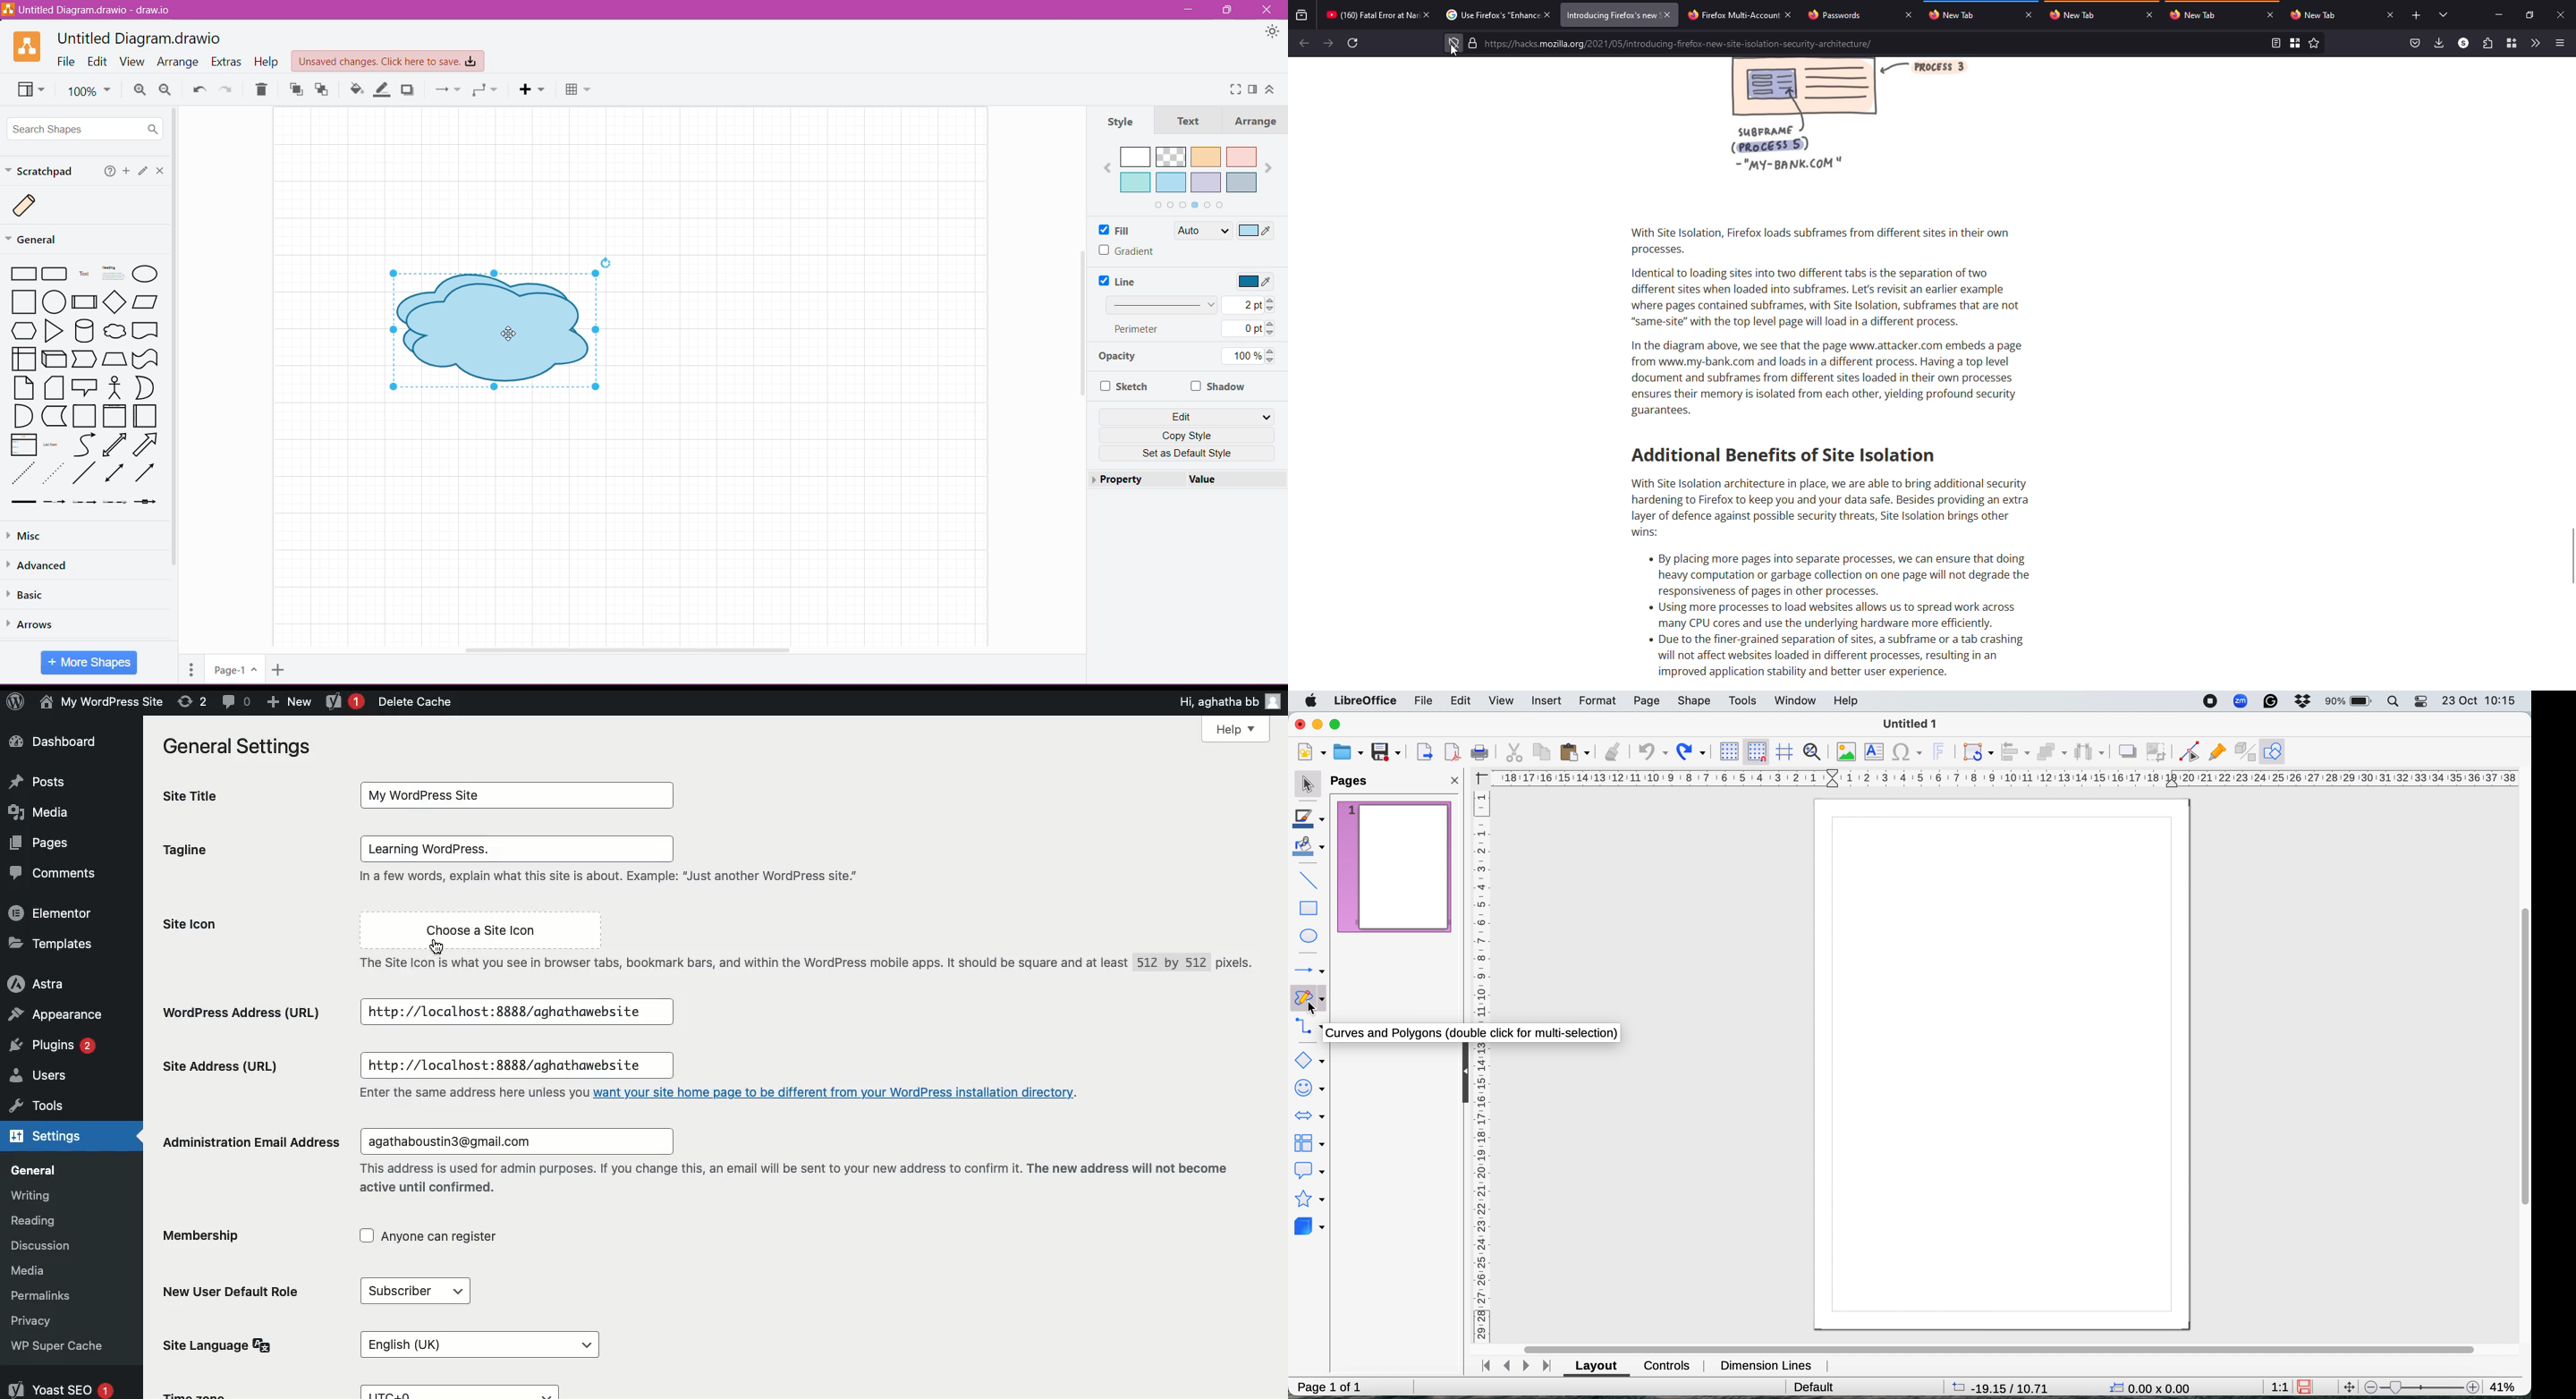 This screenshot has width=2576, height=1400. Describe the element at coordinates (1120, 282) in the screenshot. I see `Line` at that location.